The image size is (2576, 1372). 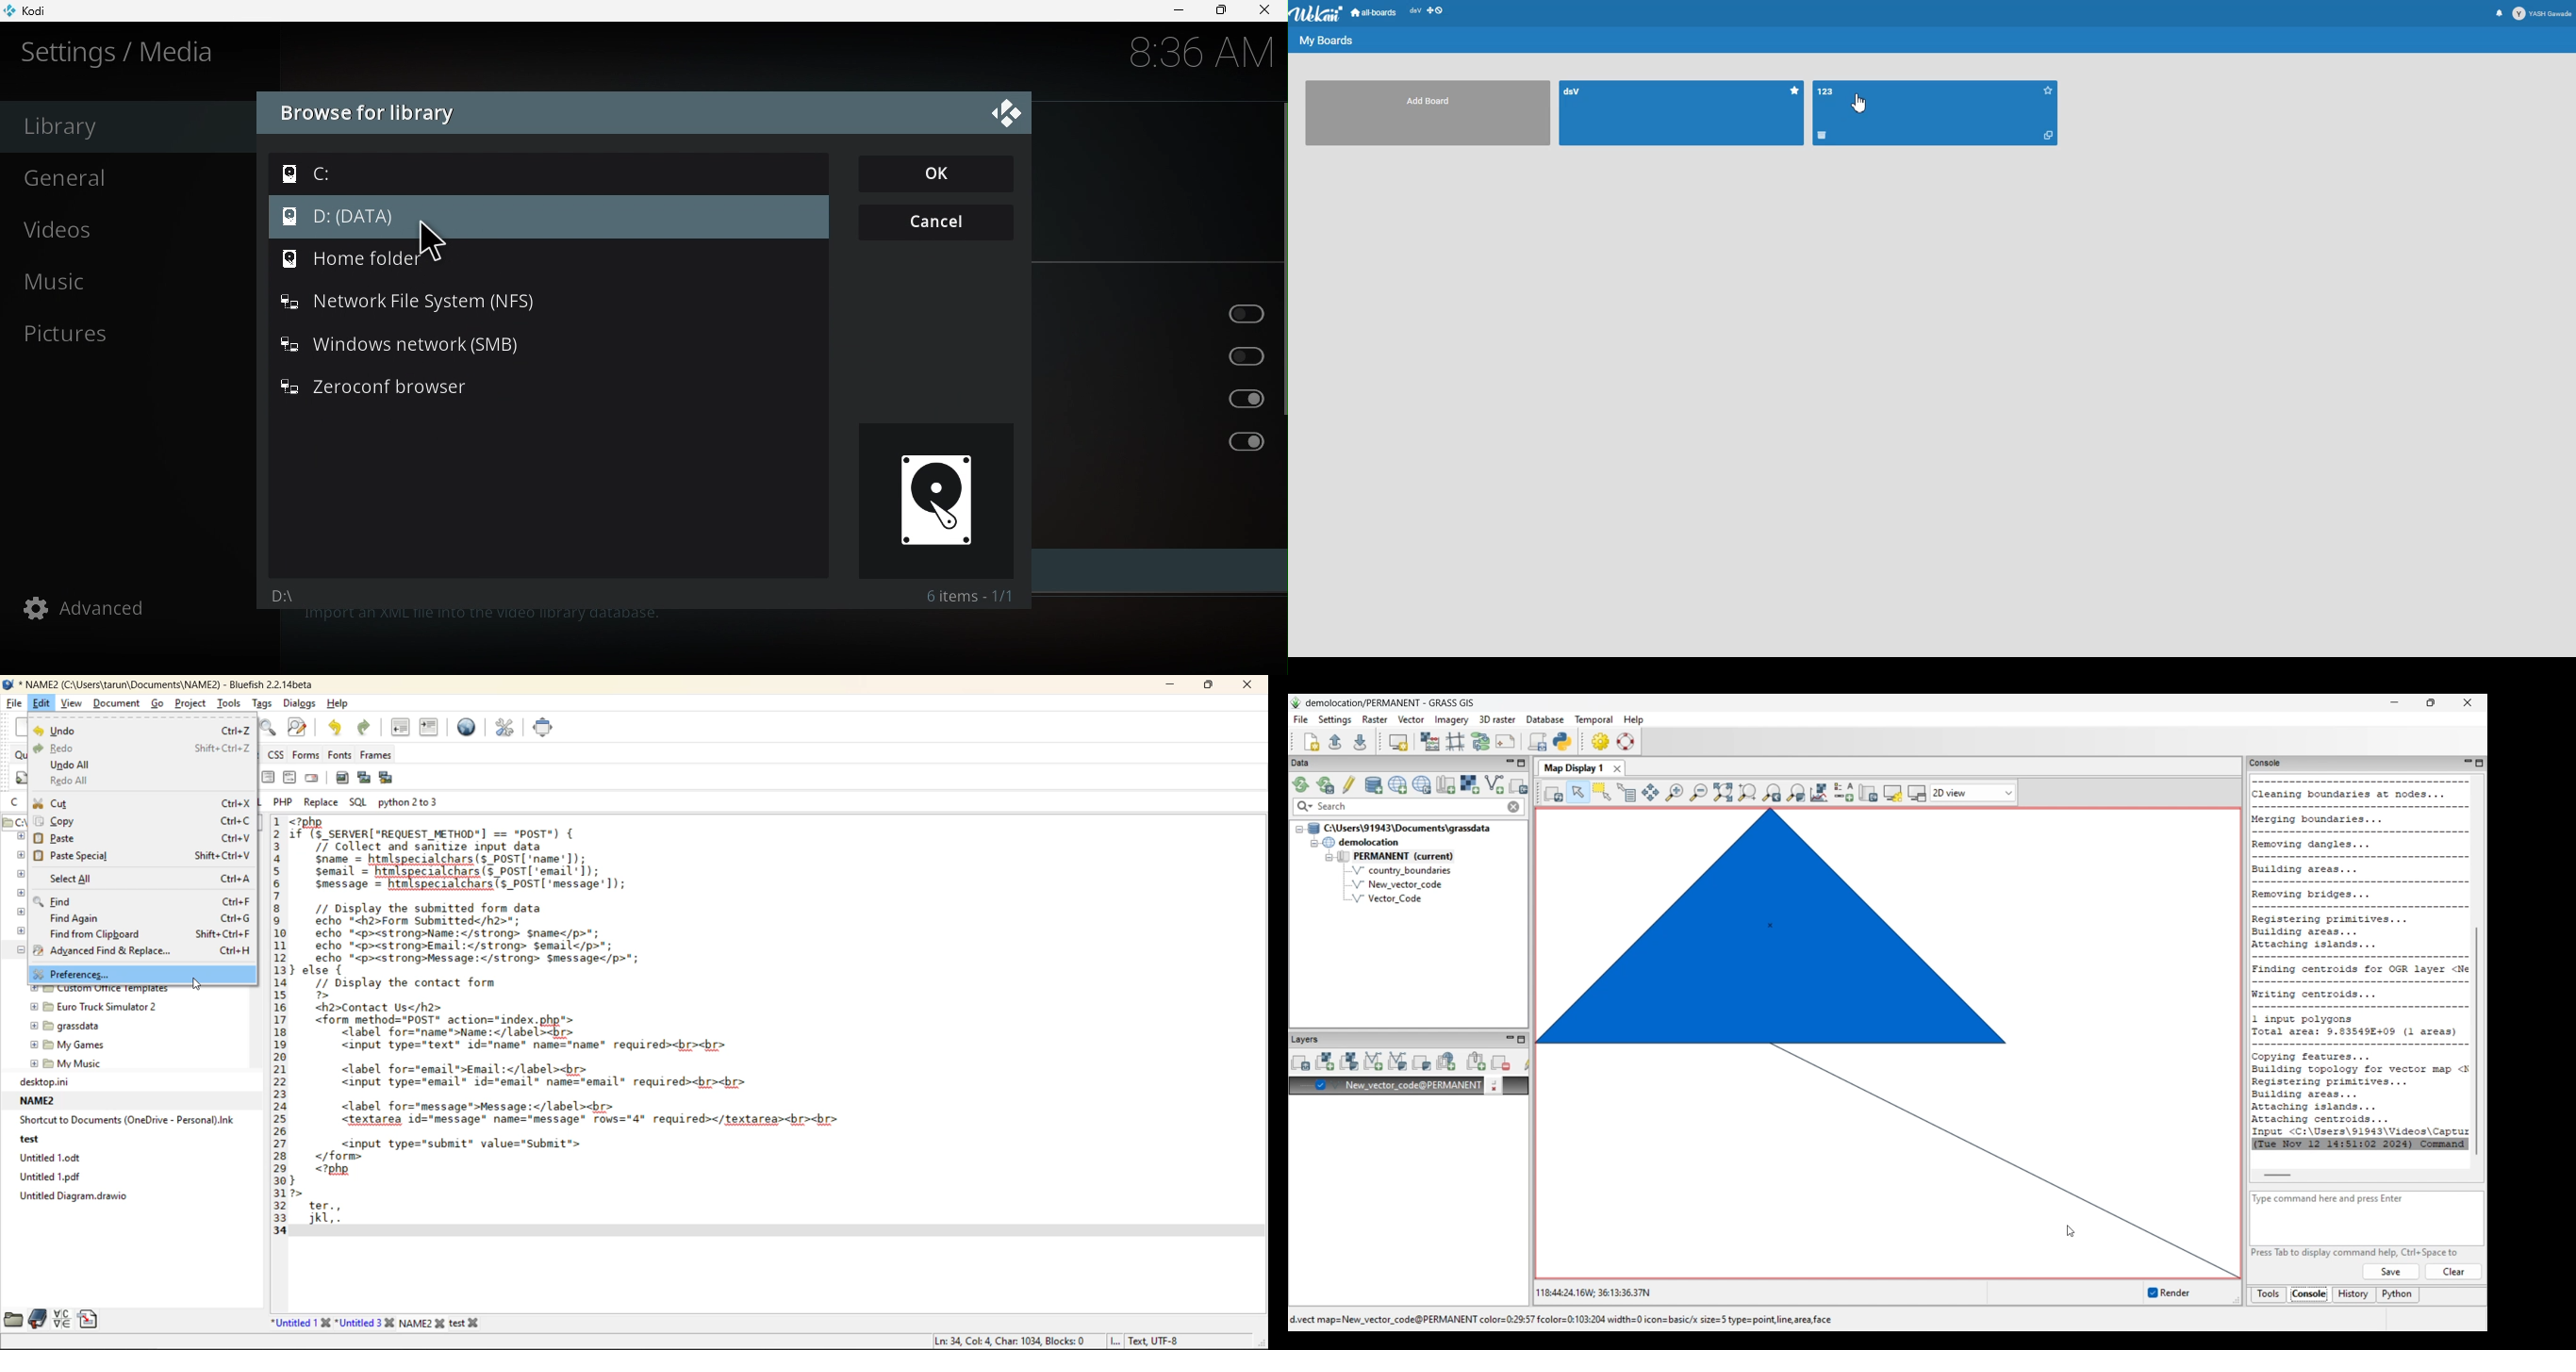 I want to click on OK, so click(x=939, y=174).